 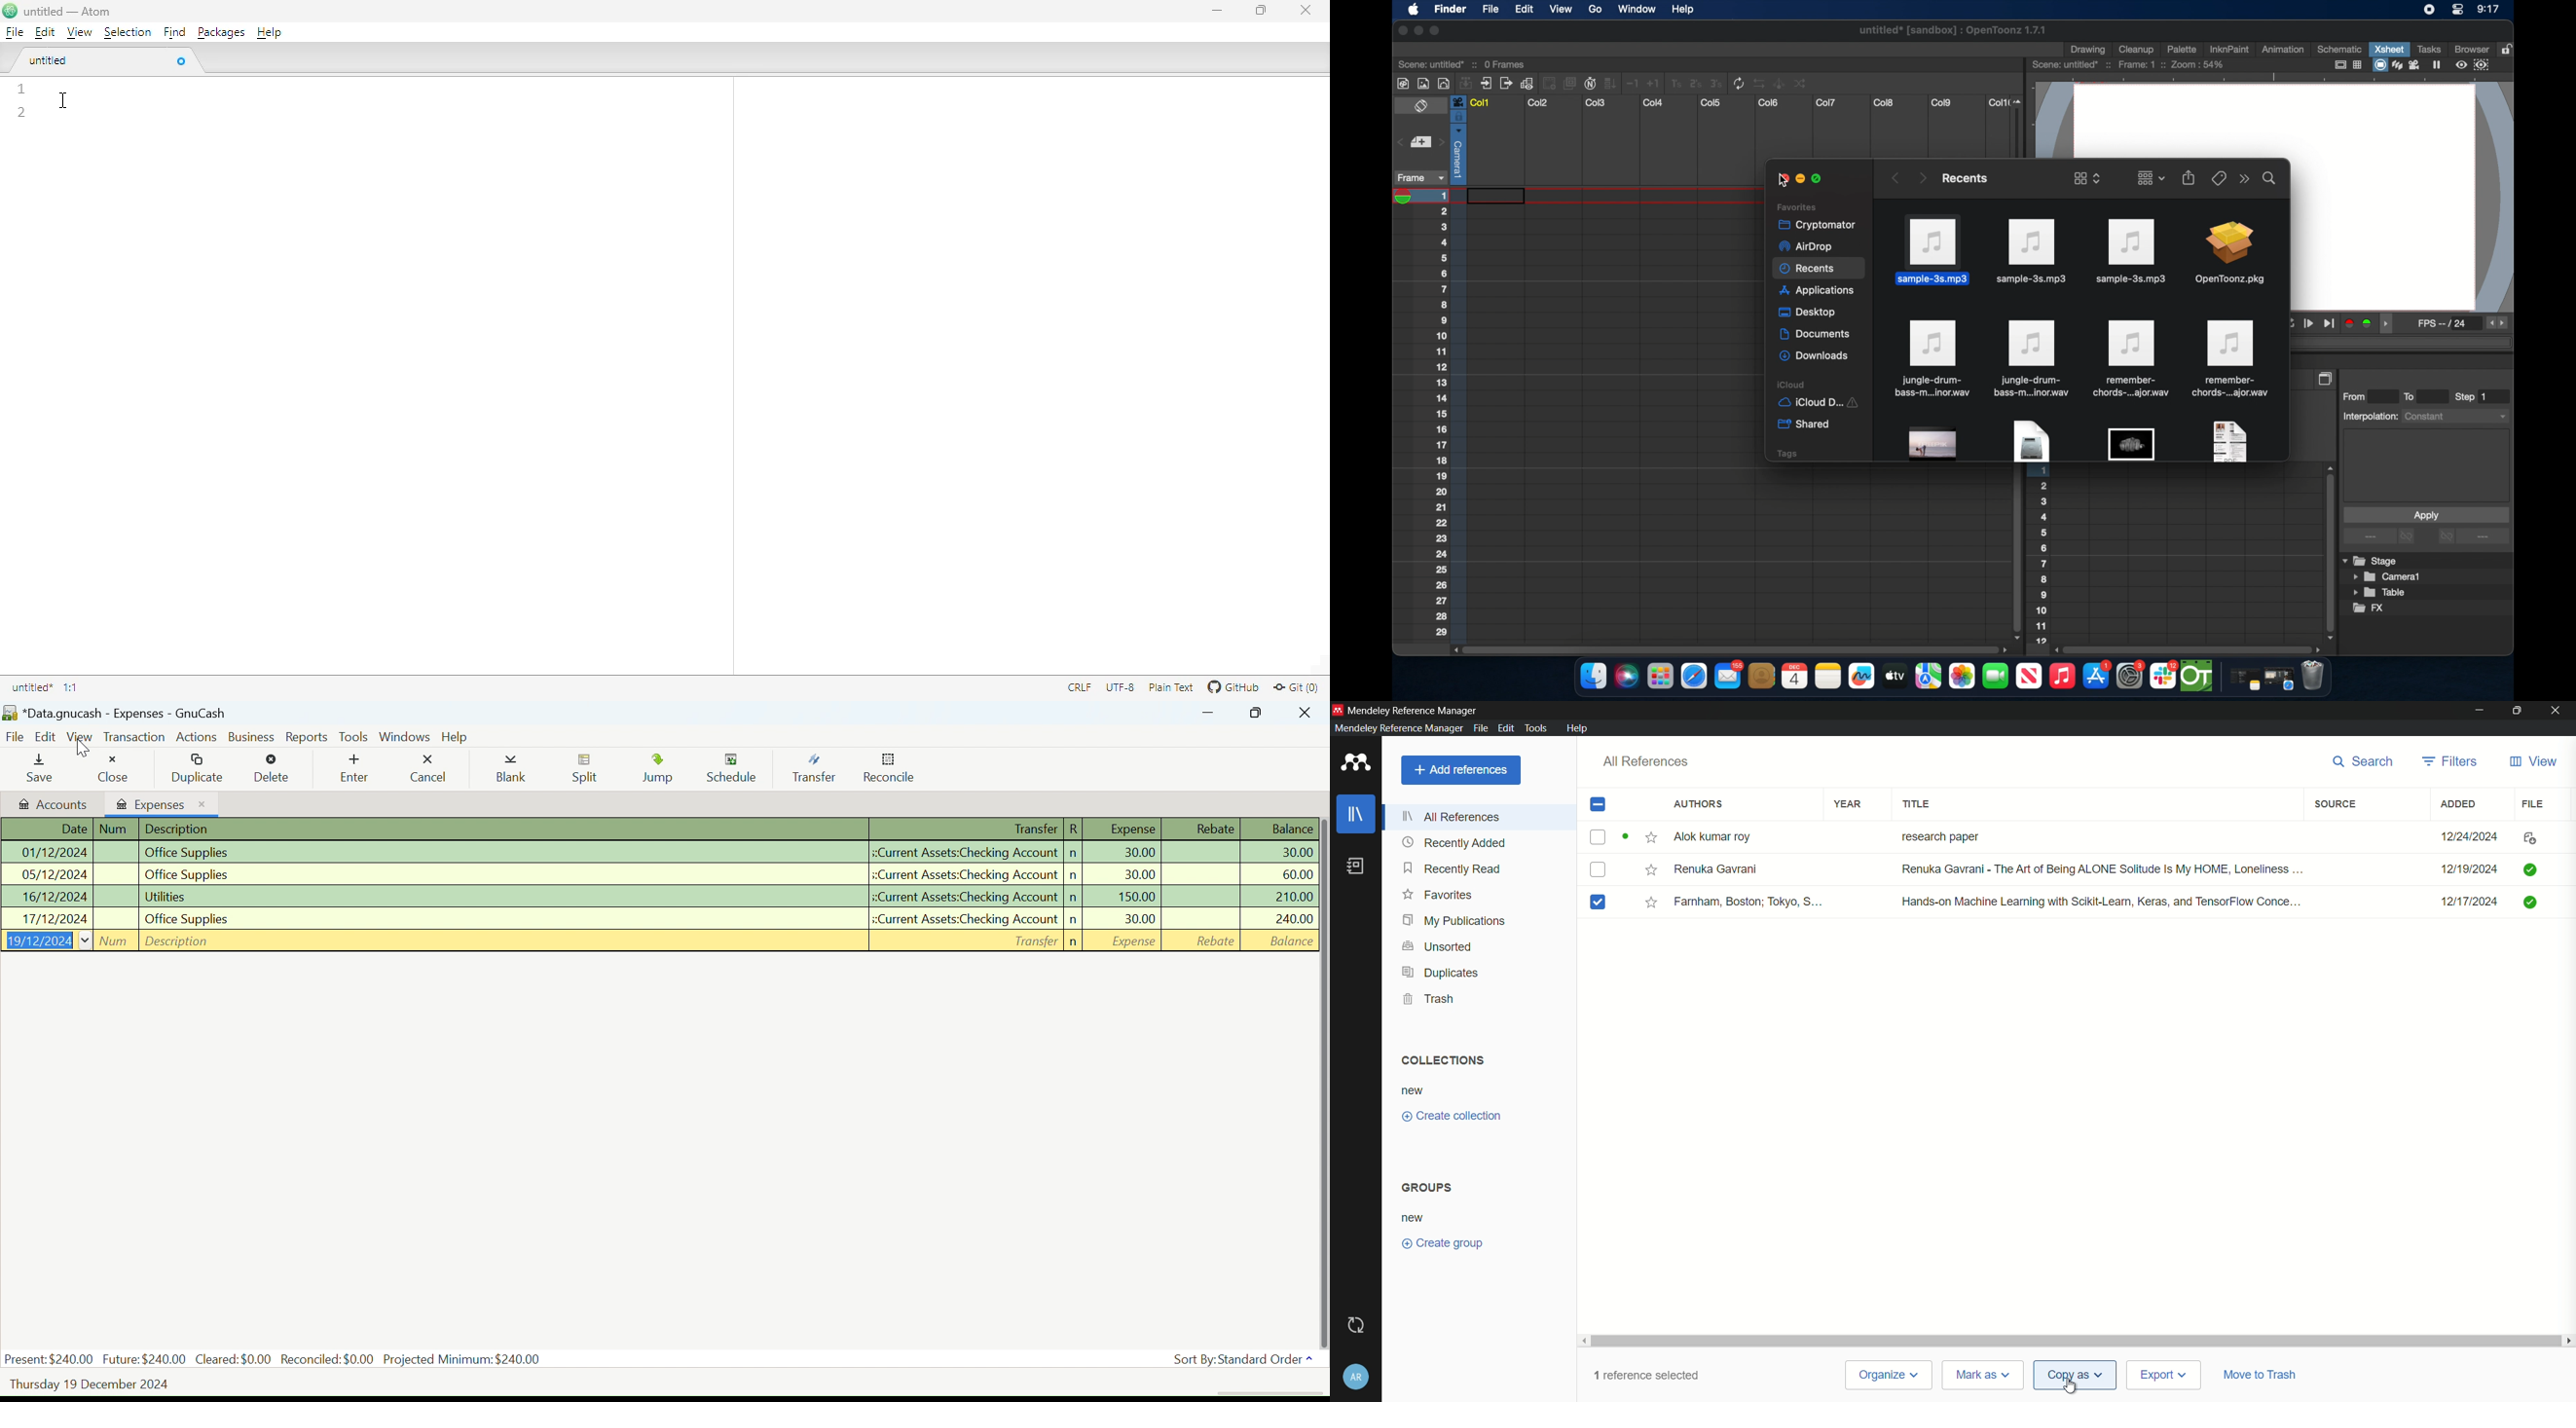 I want to click on title, so click(x=68, y=12).